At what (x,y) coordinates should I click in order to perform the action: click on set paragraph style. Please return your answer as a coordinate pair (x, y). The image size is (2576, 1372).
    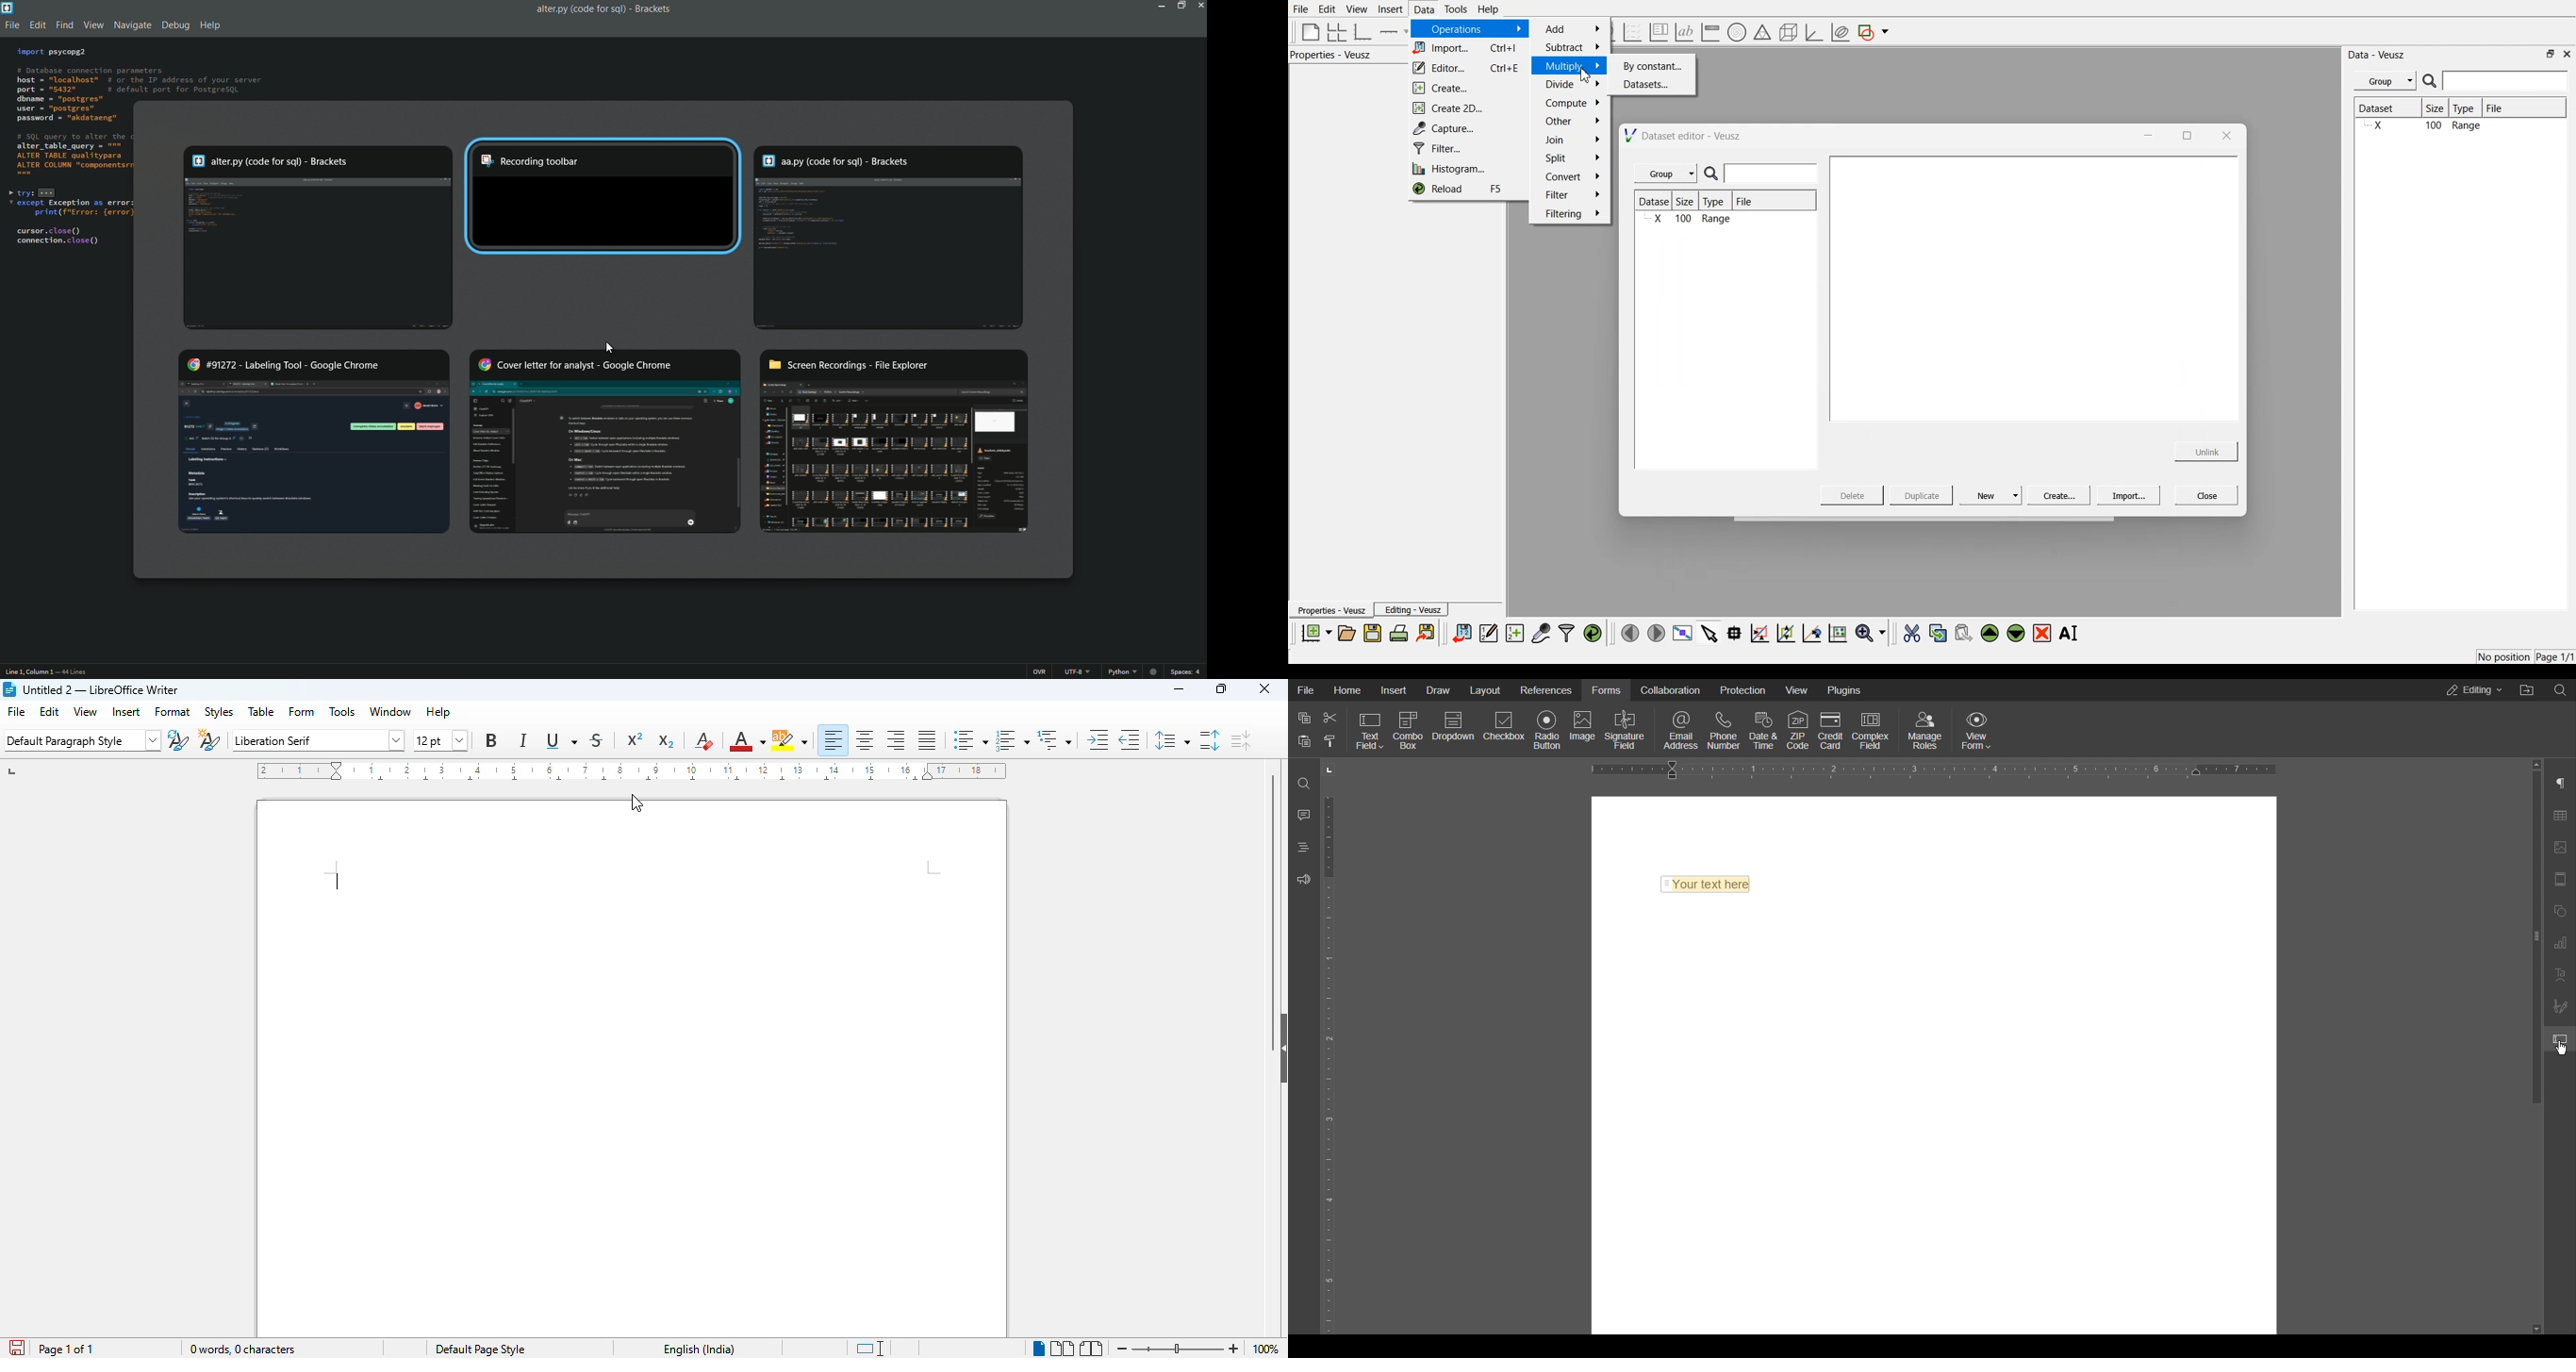
    Looking at the image, I should click on (82, 741).